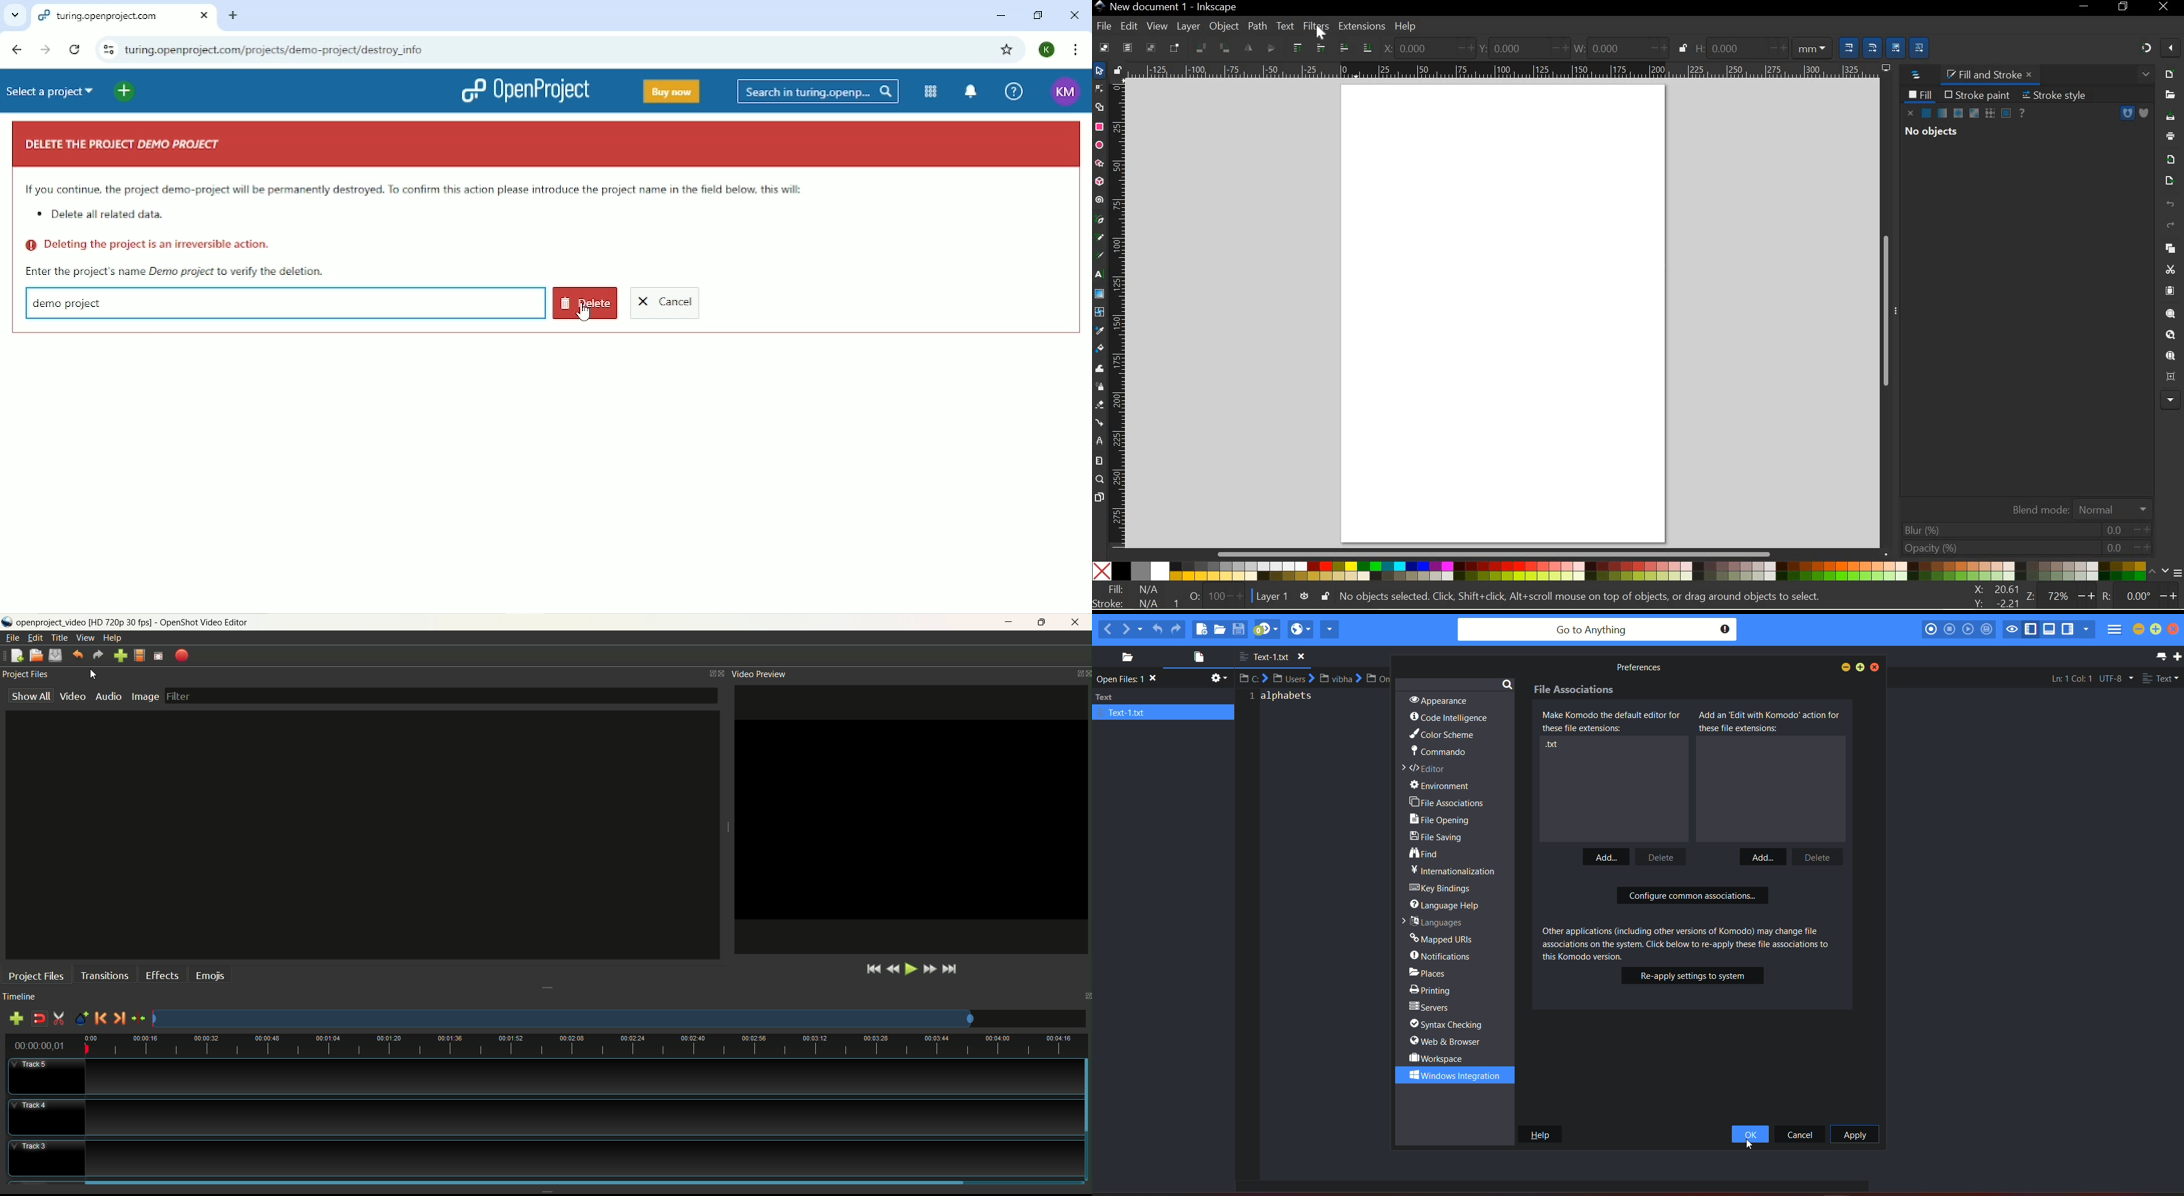  I want to click on syntax checking, so click(1451, 1025).